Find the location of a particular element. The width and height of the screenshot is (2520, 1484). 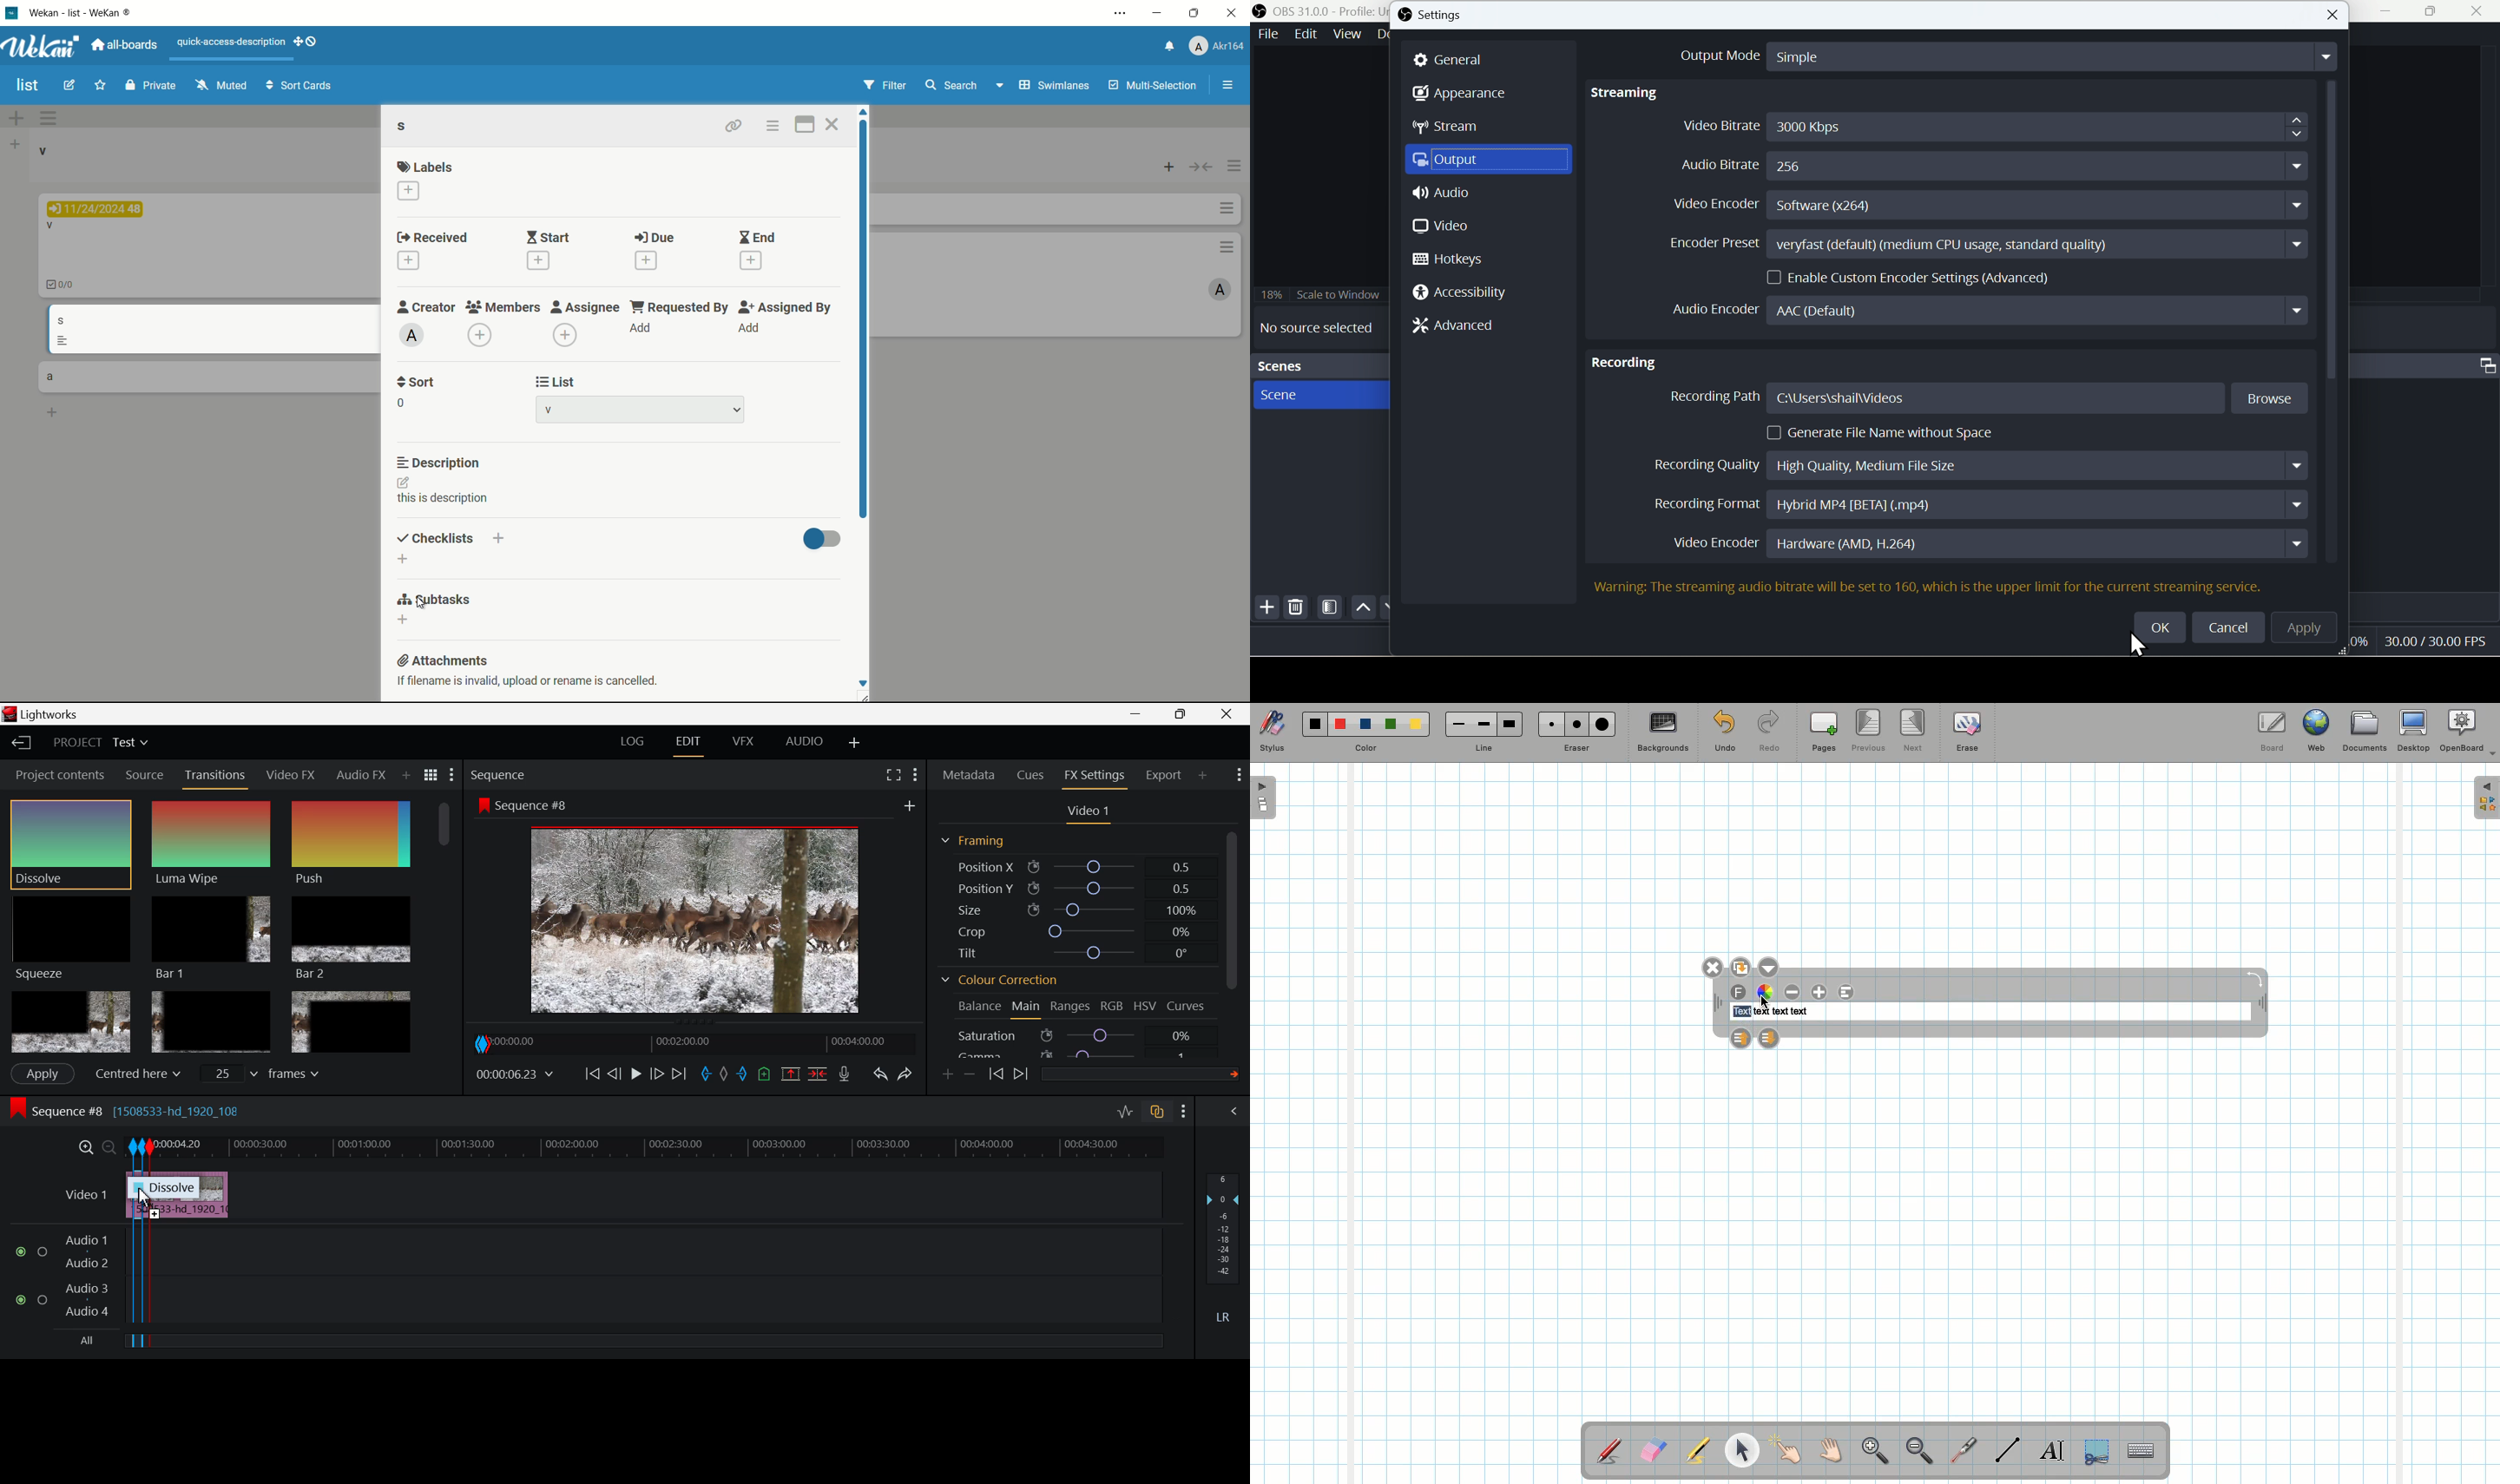

close is located at coordinates (2480, 12).